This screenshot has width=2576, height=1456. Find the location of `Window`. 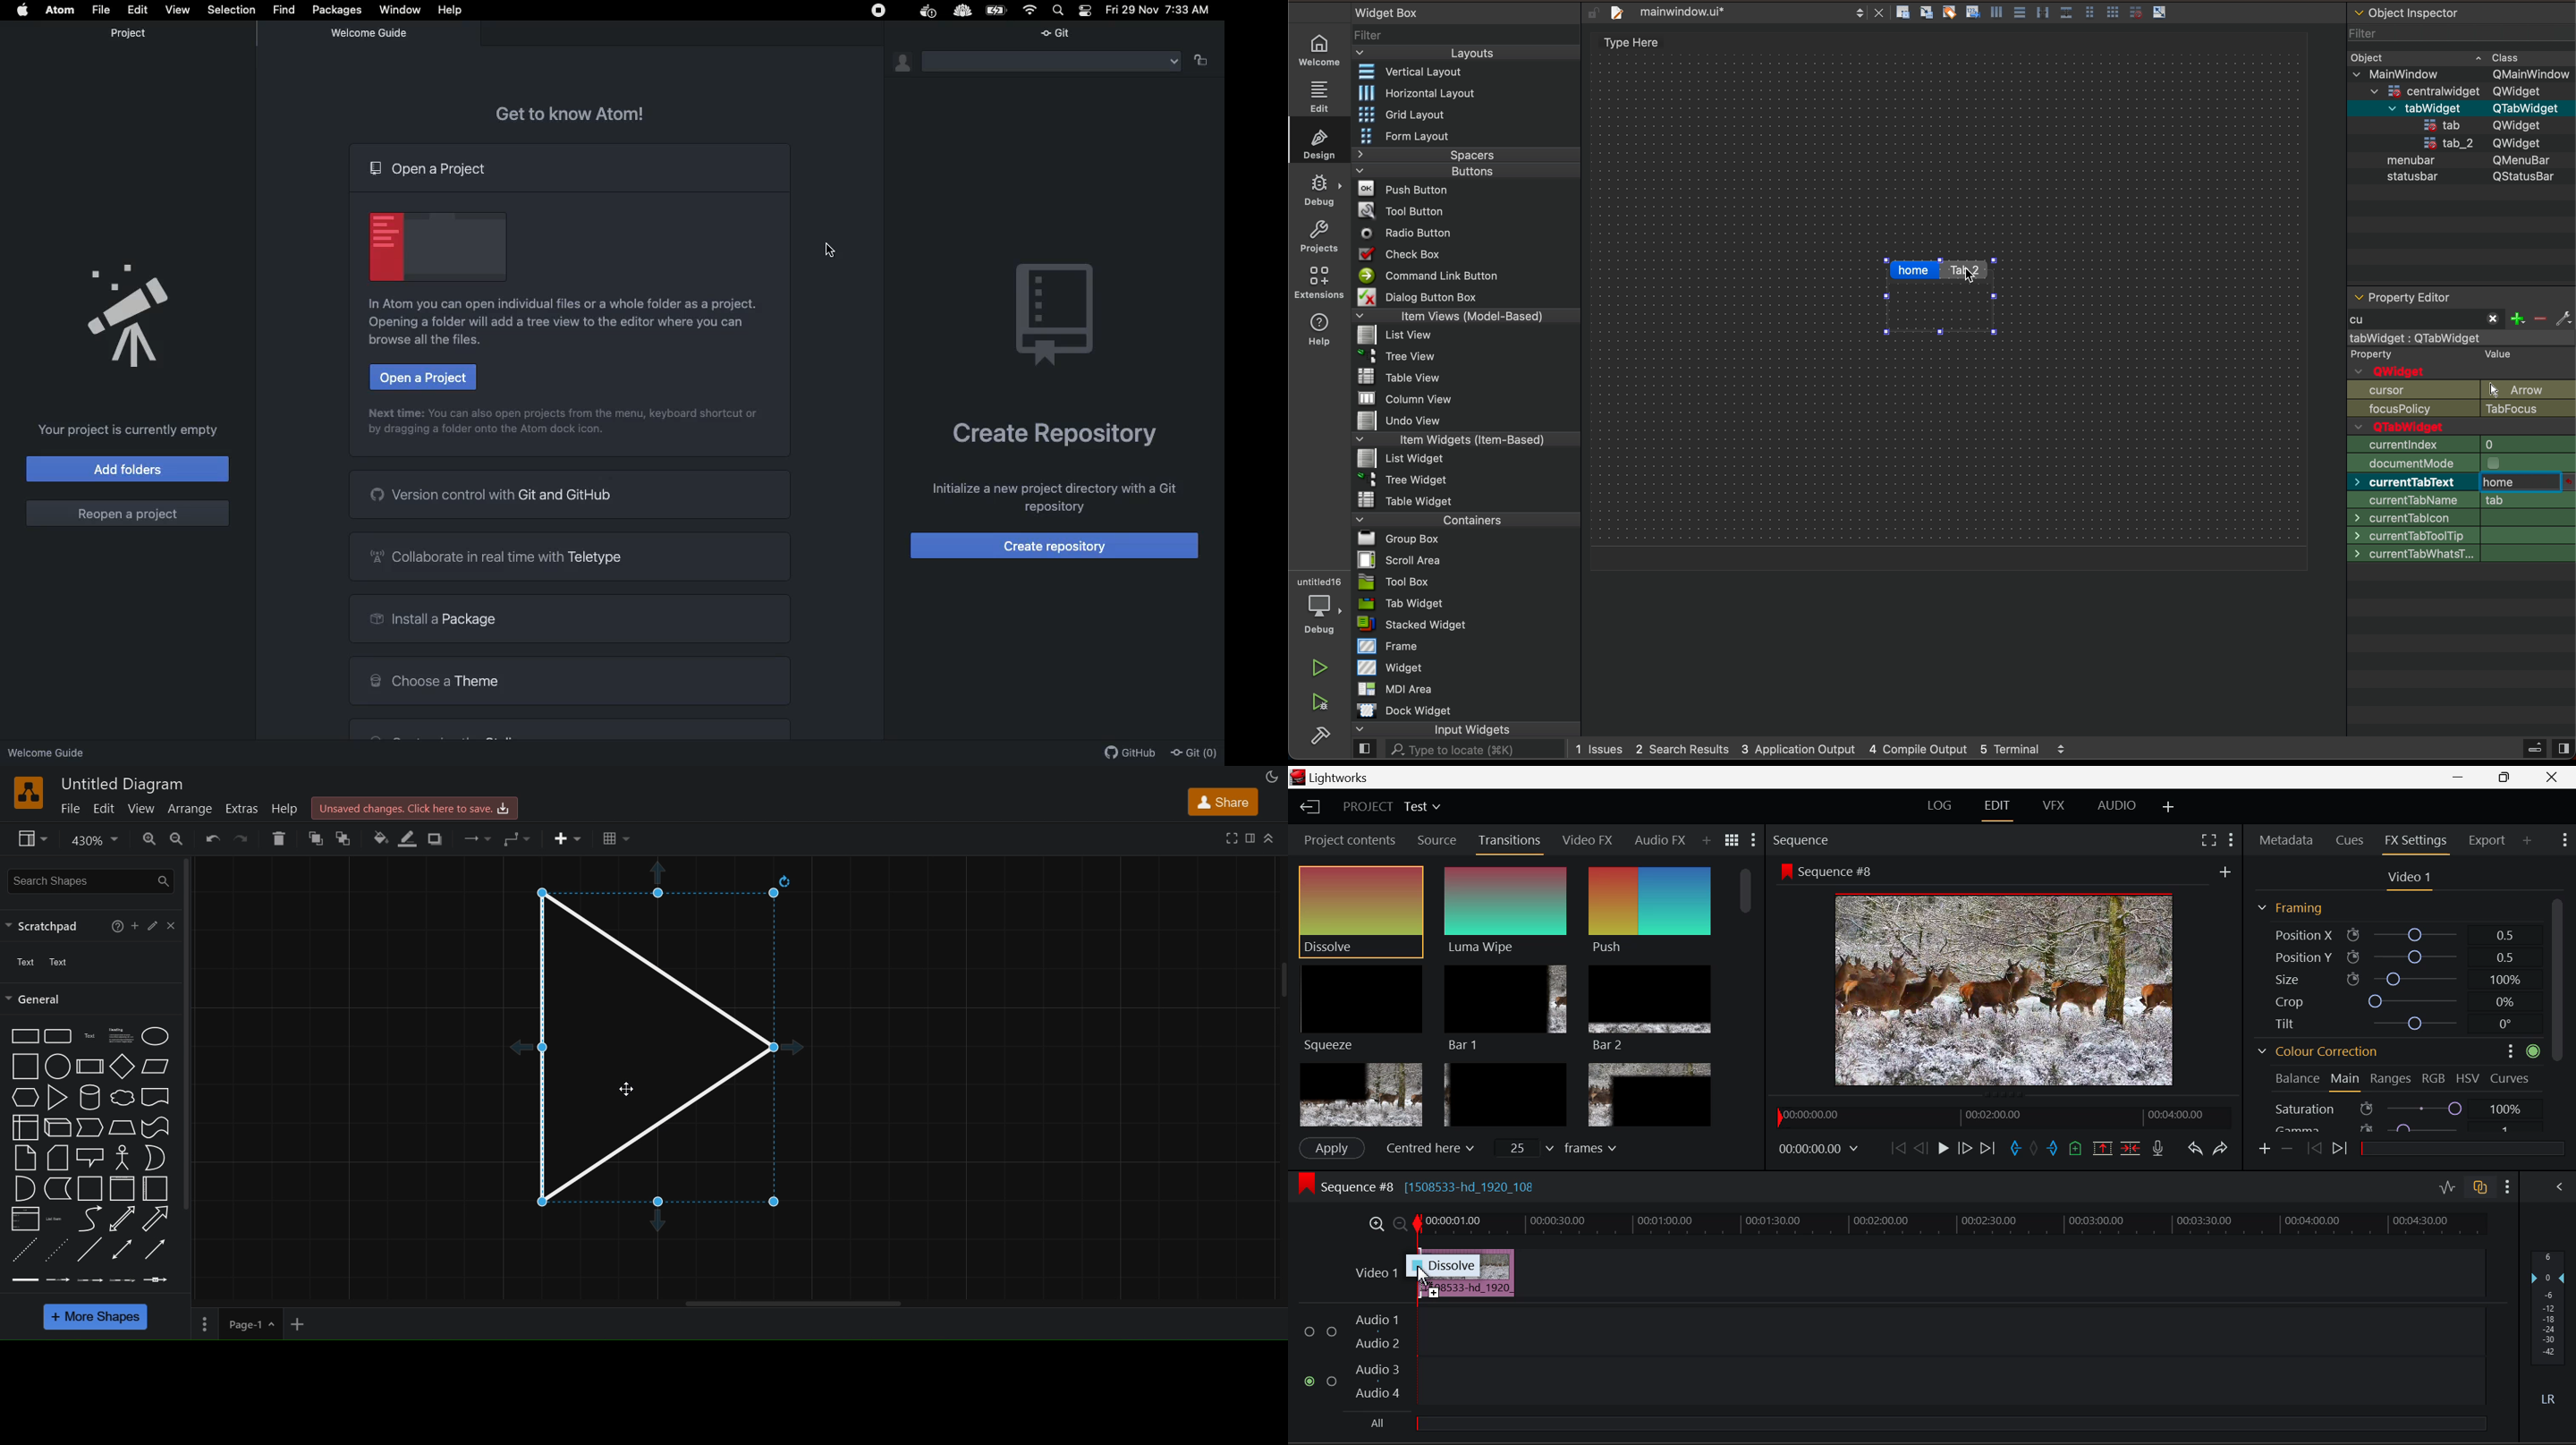

Window is located at coordinates (402, 10).